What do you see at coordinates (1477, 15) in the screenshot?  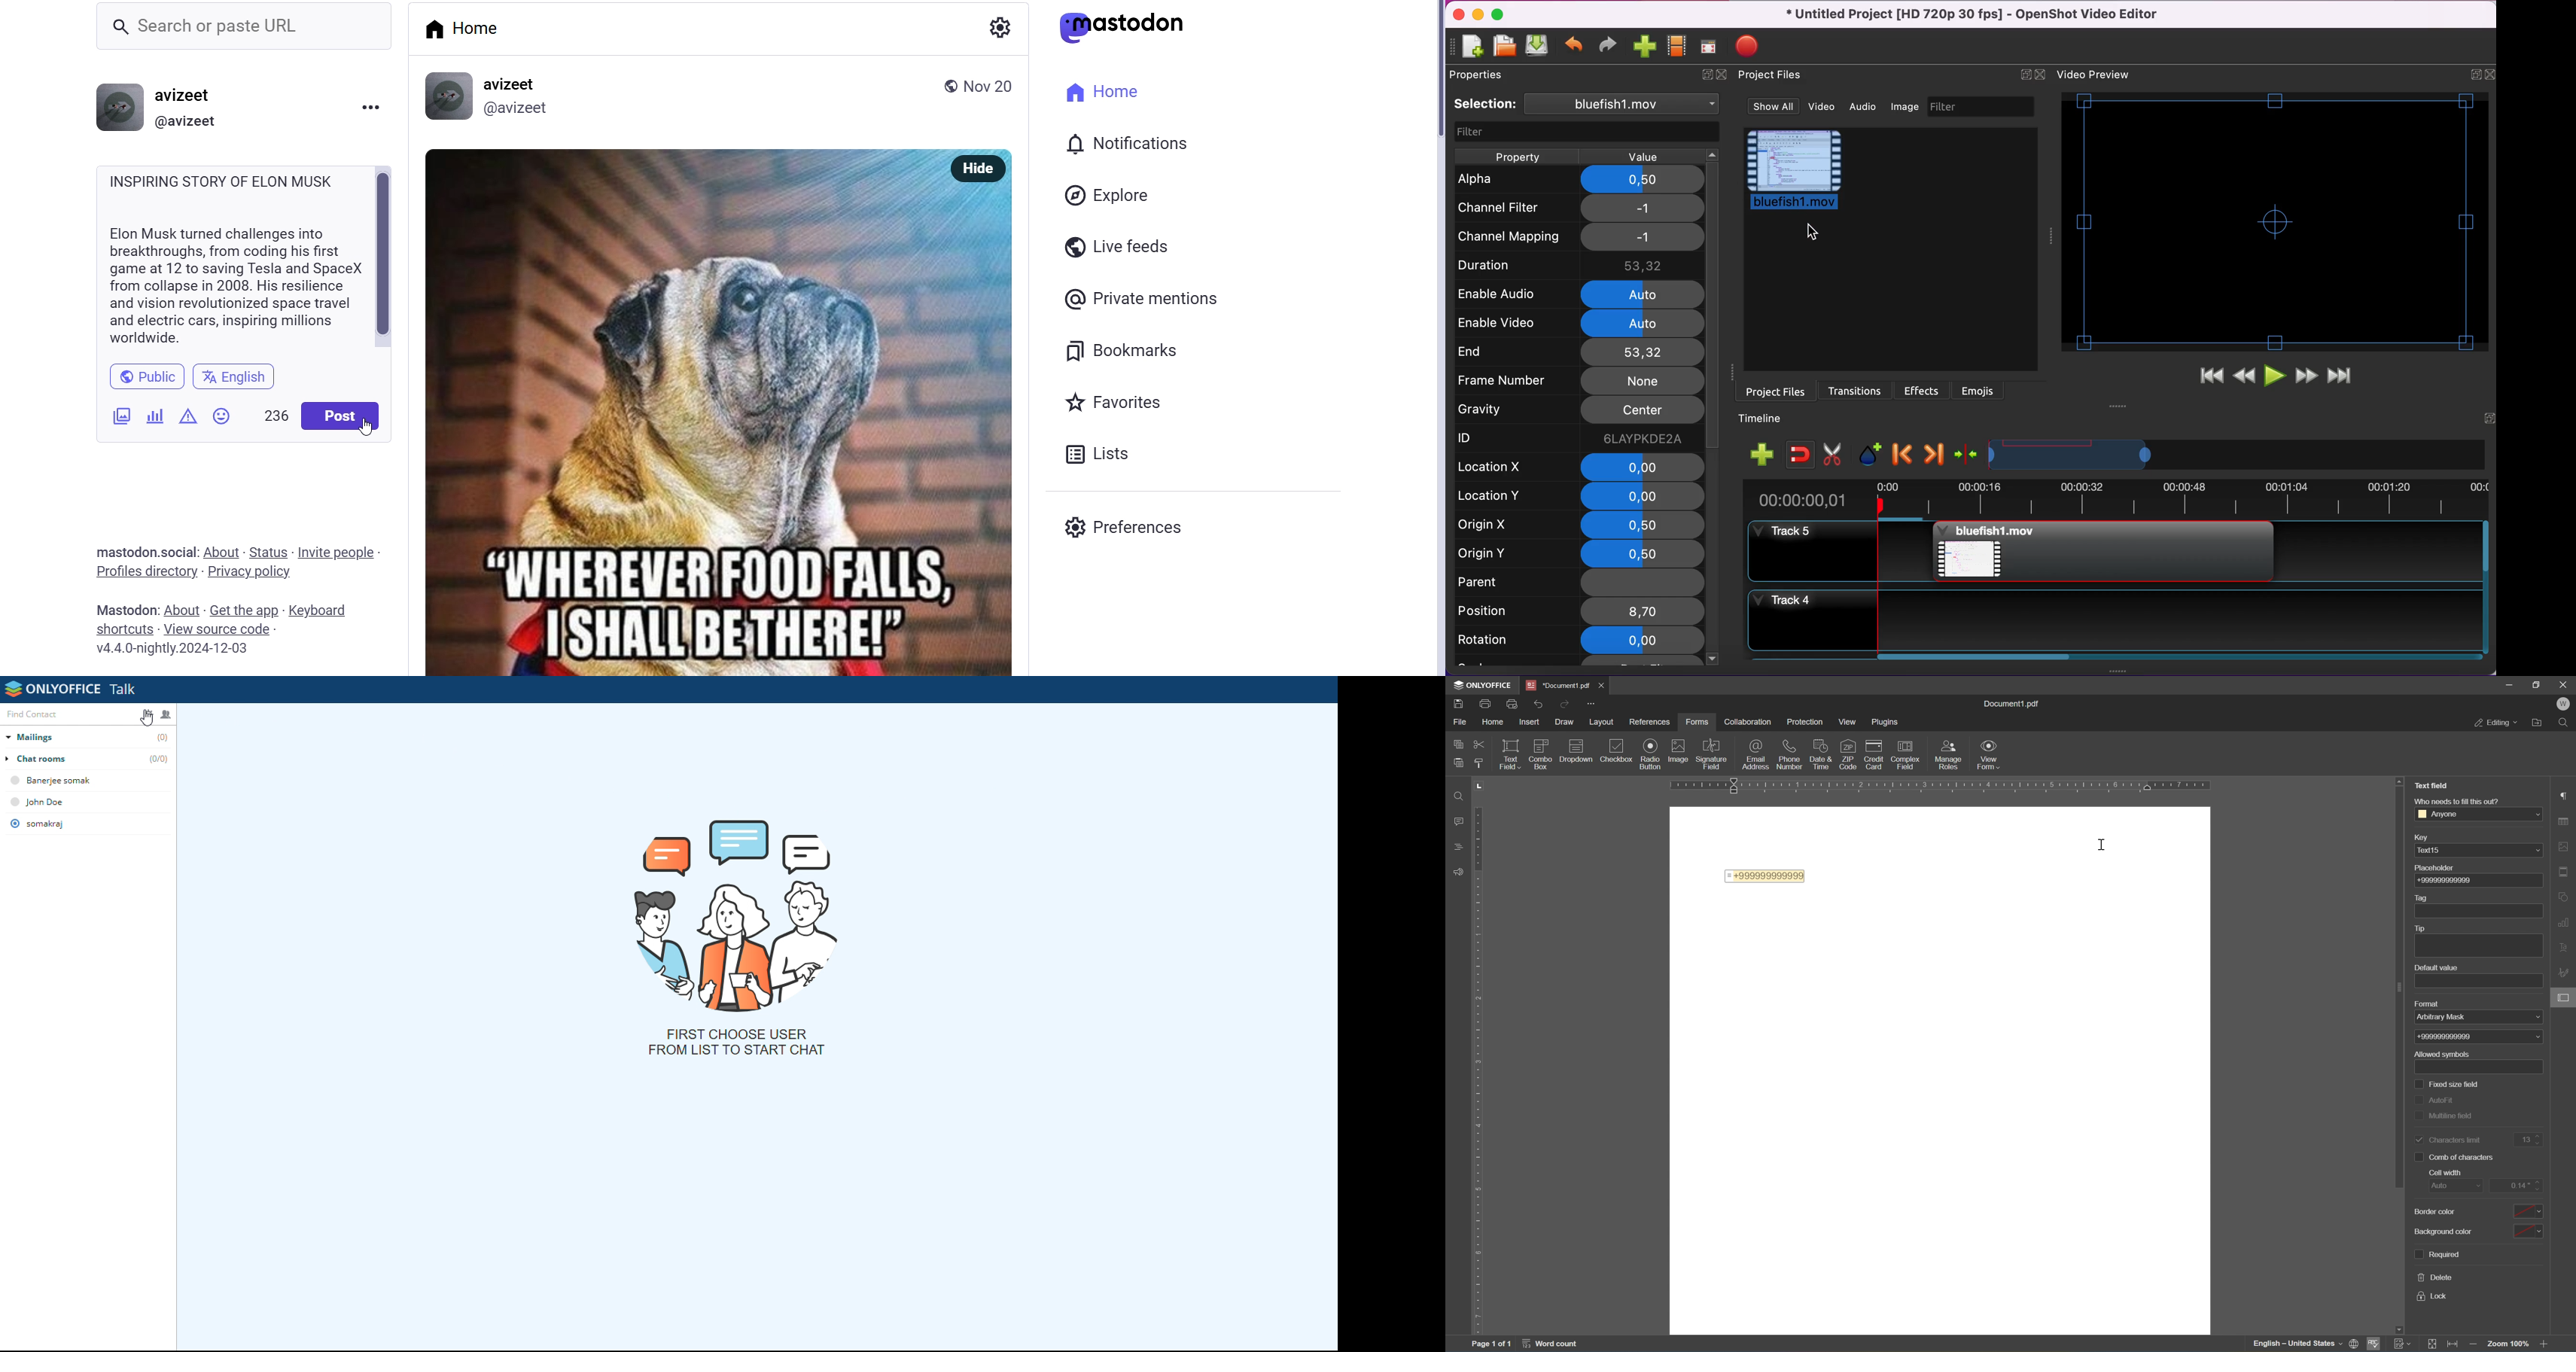 I see `minimize` at bounding box center [1477, 15].